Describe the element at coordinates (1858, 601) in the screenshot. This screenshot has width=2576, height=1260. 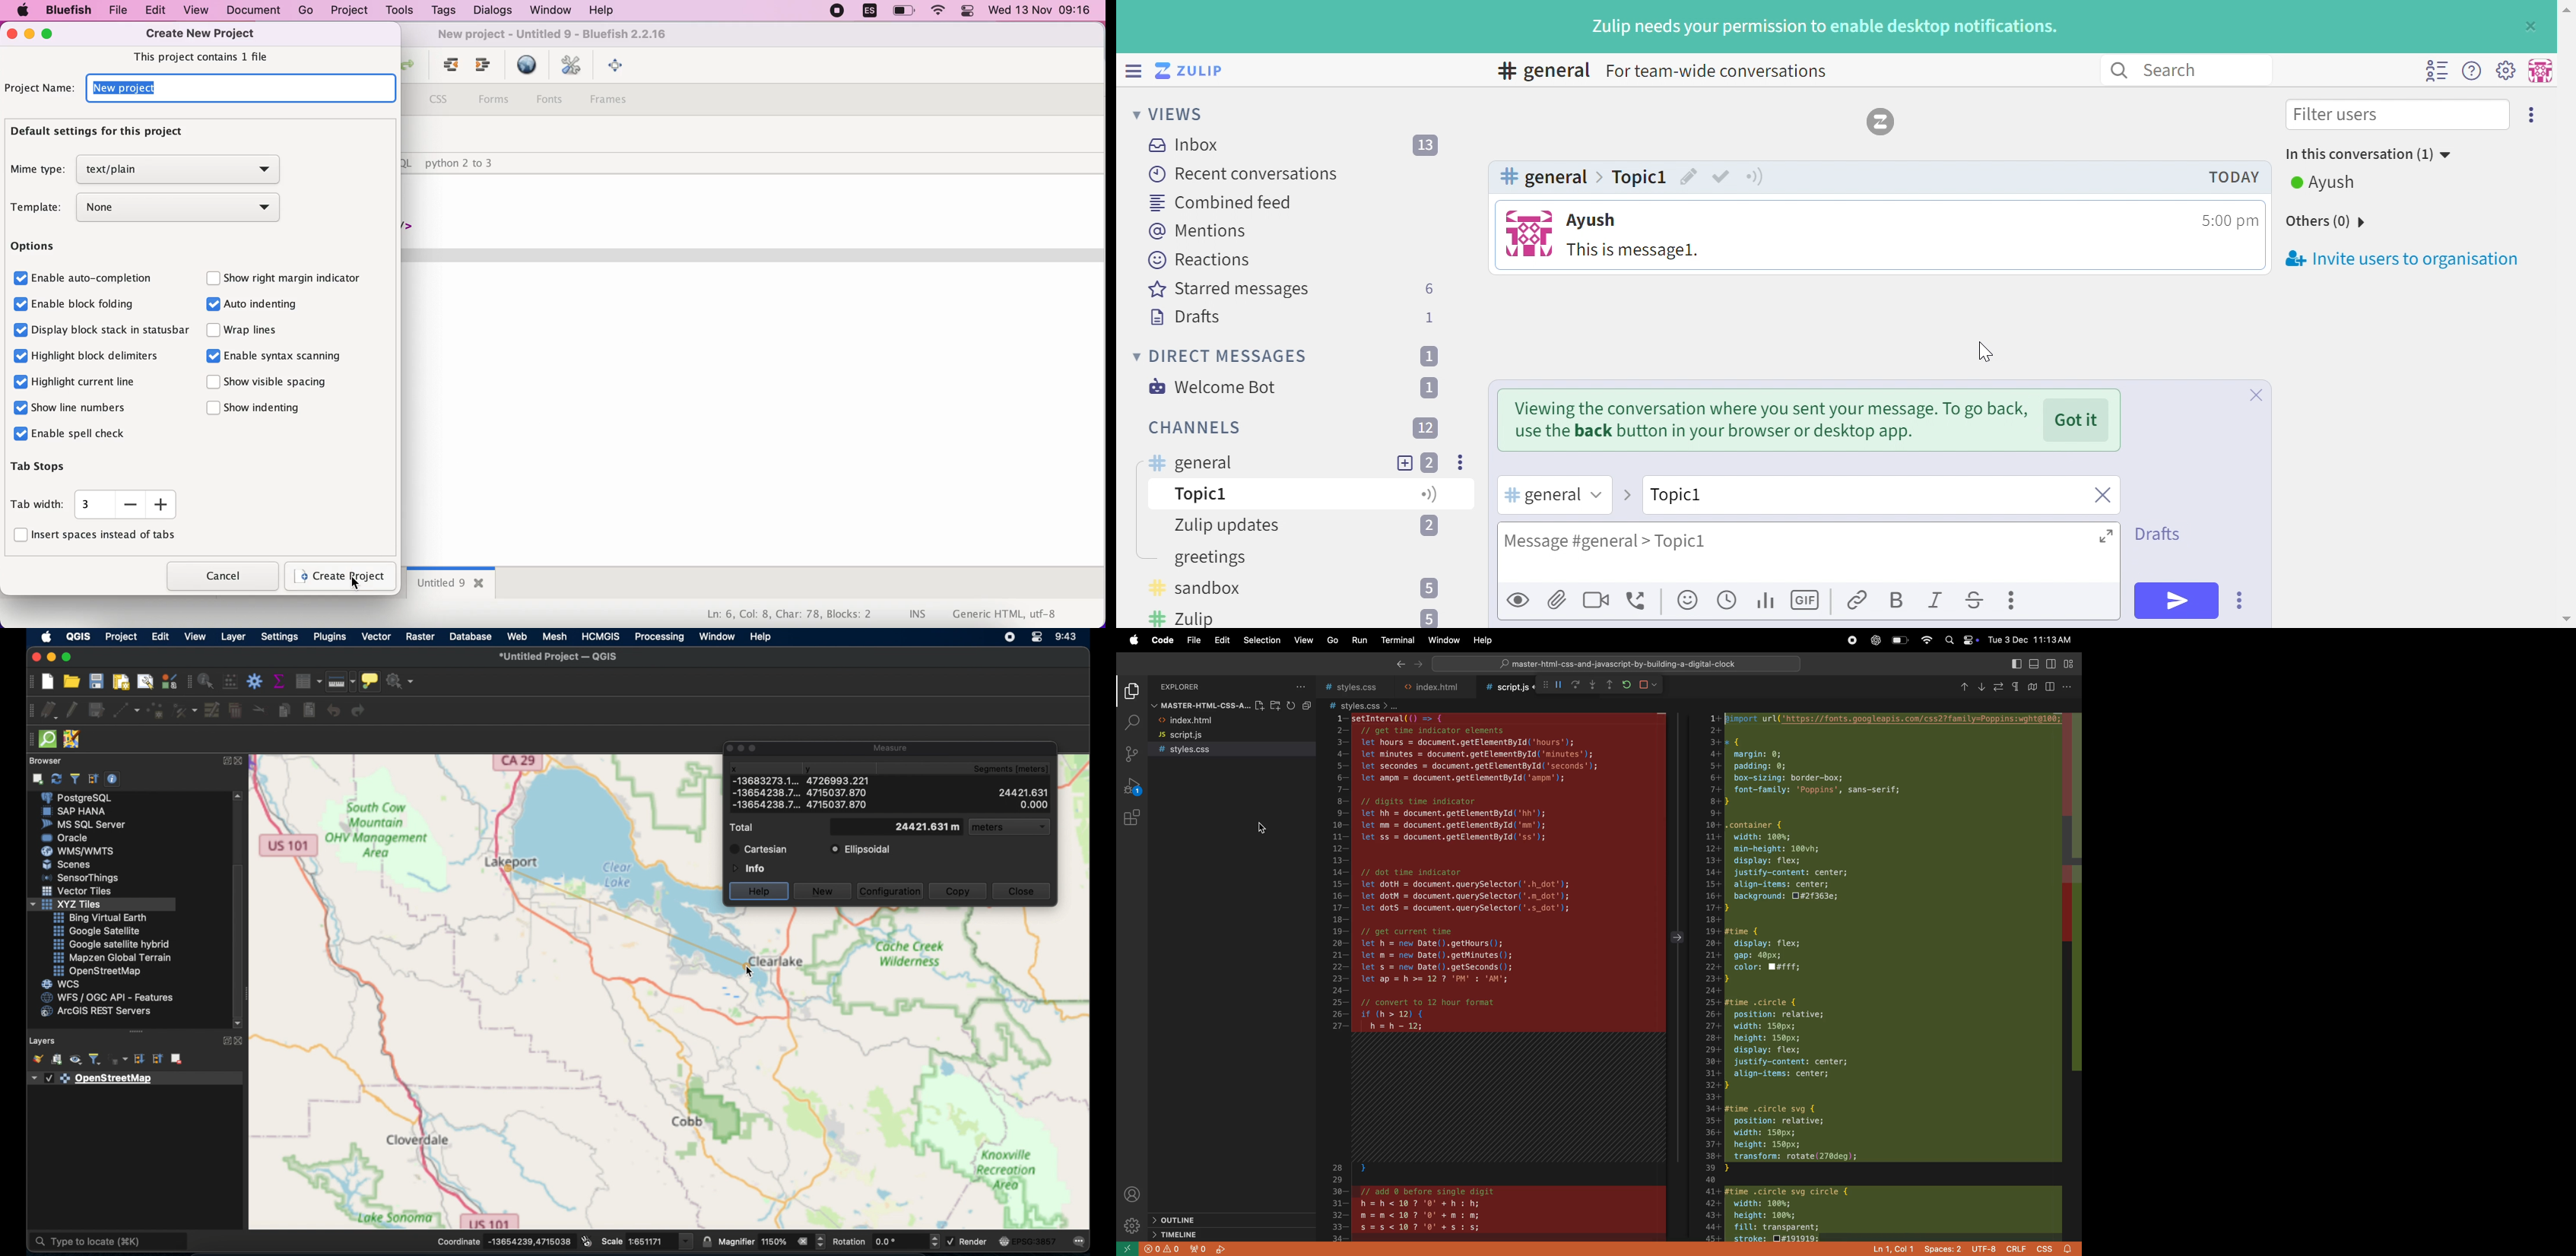
I see `Link` at that location.